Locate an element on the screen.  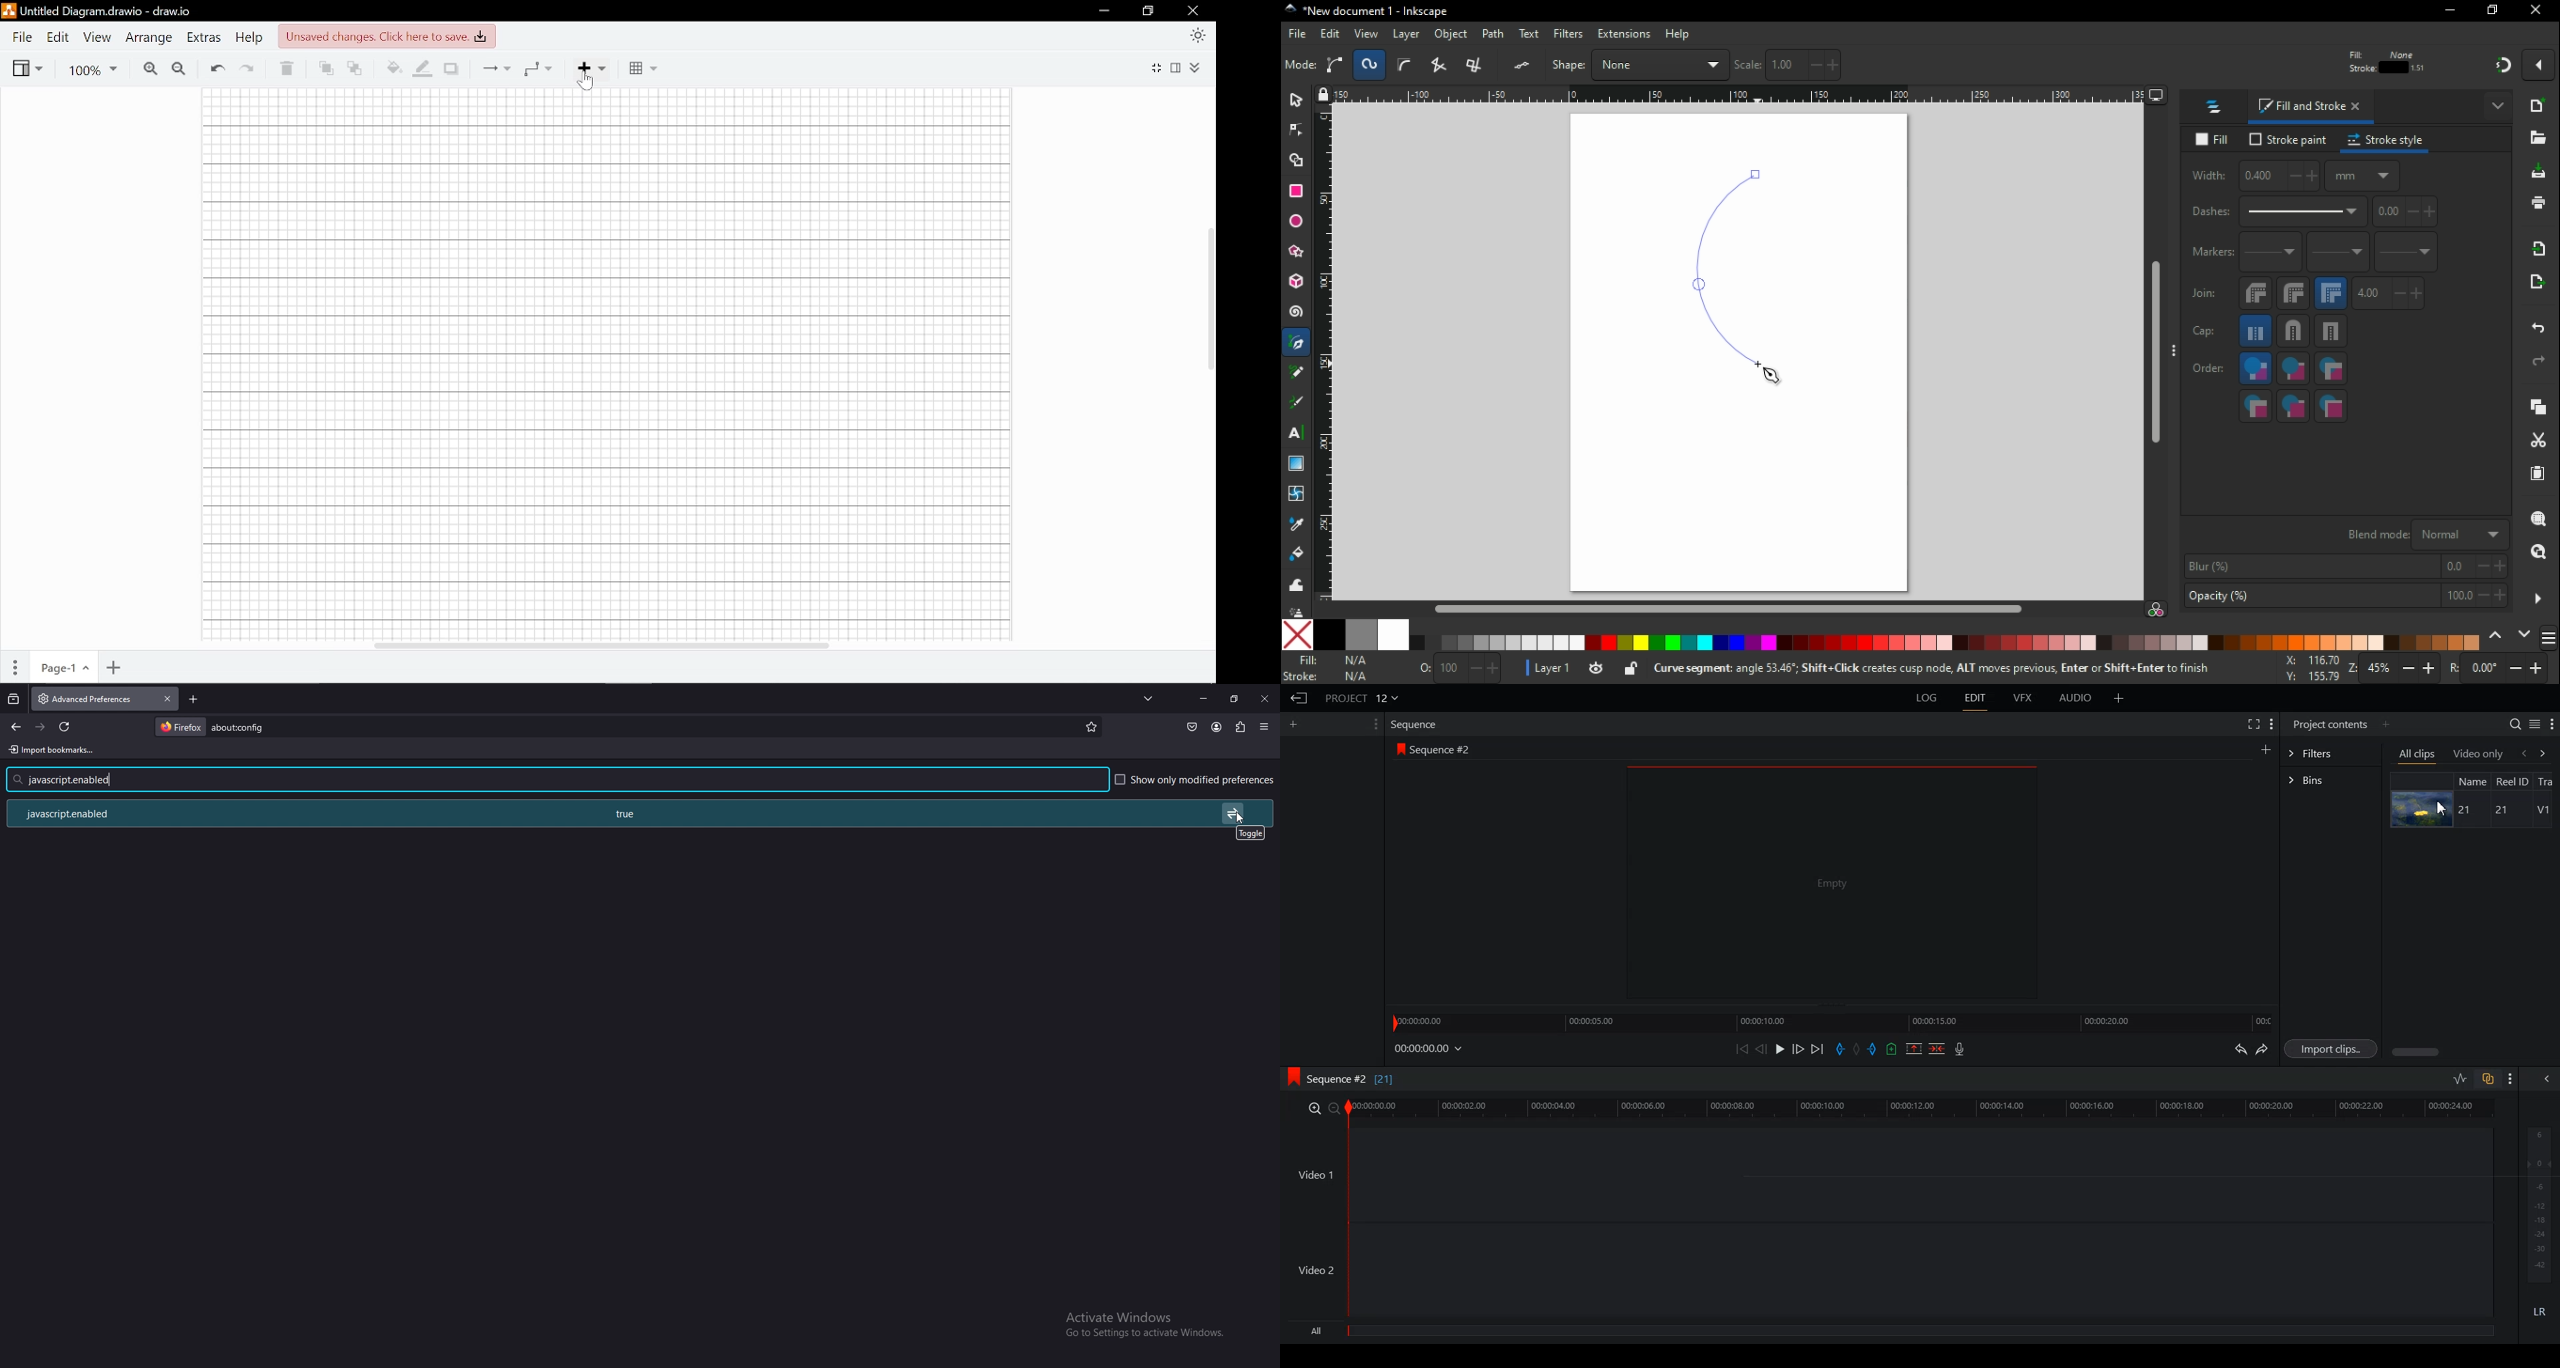
Delete is located at coordinates (286, 69).